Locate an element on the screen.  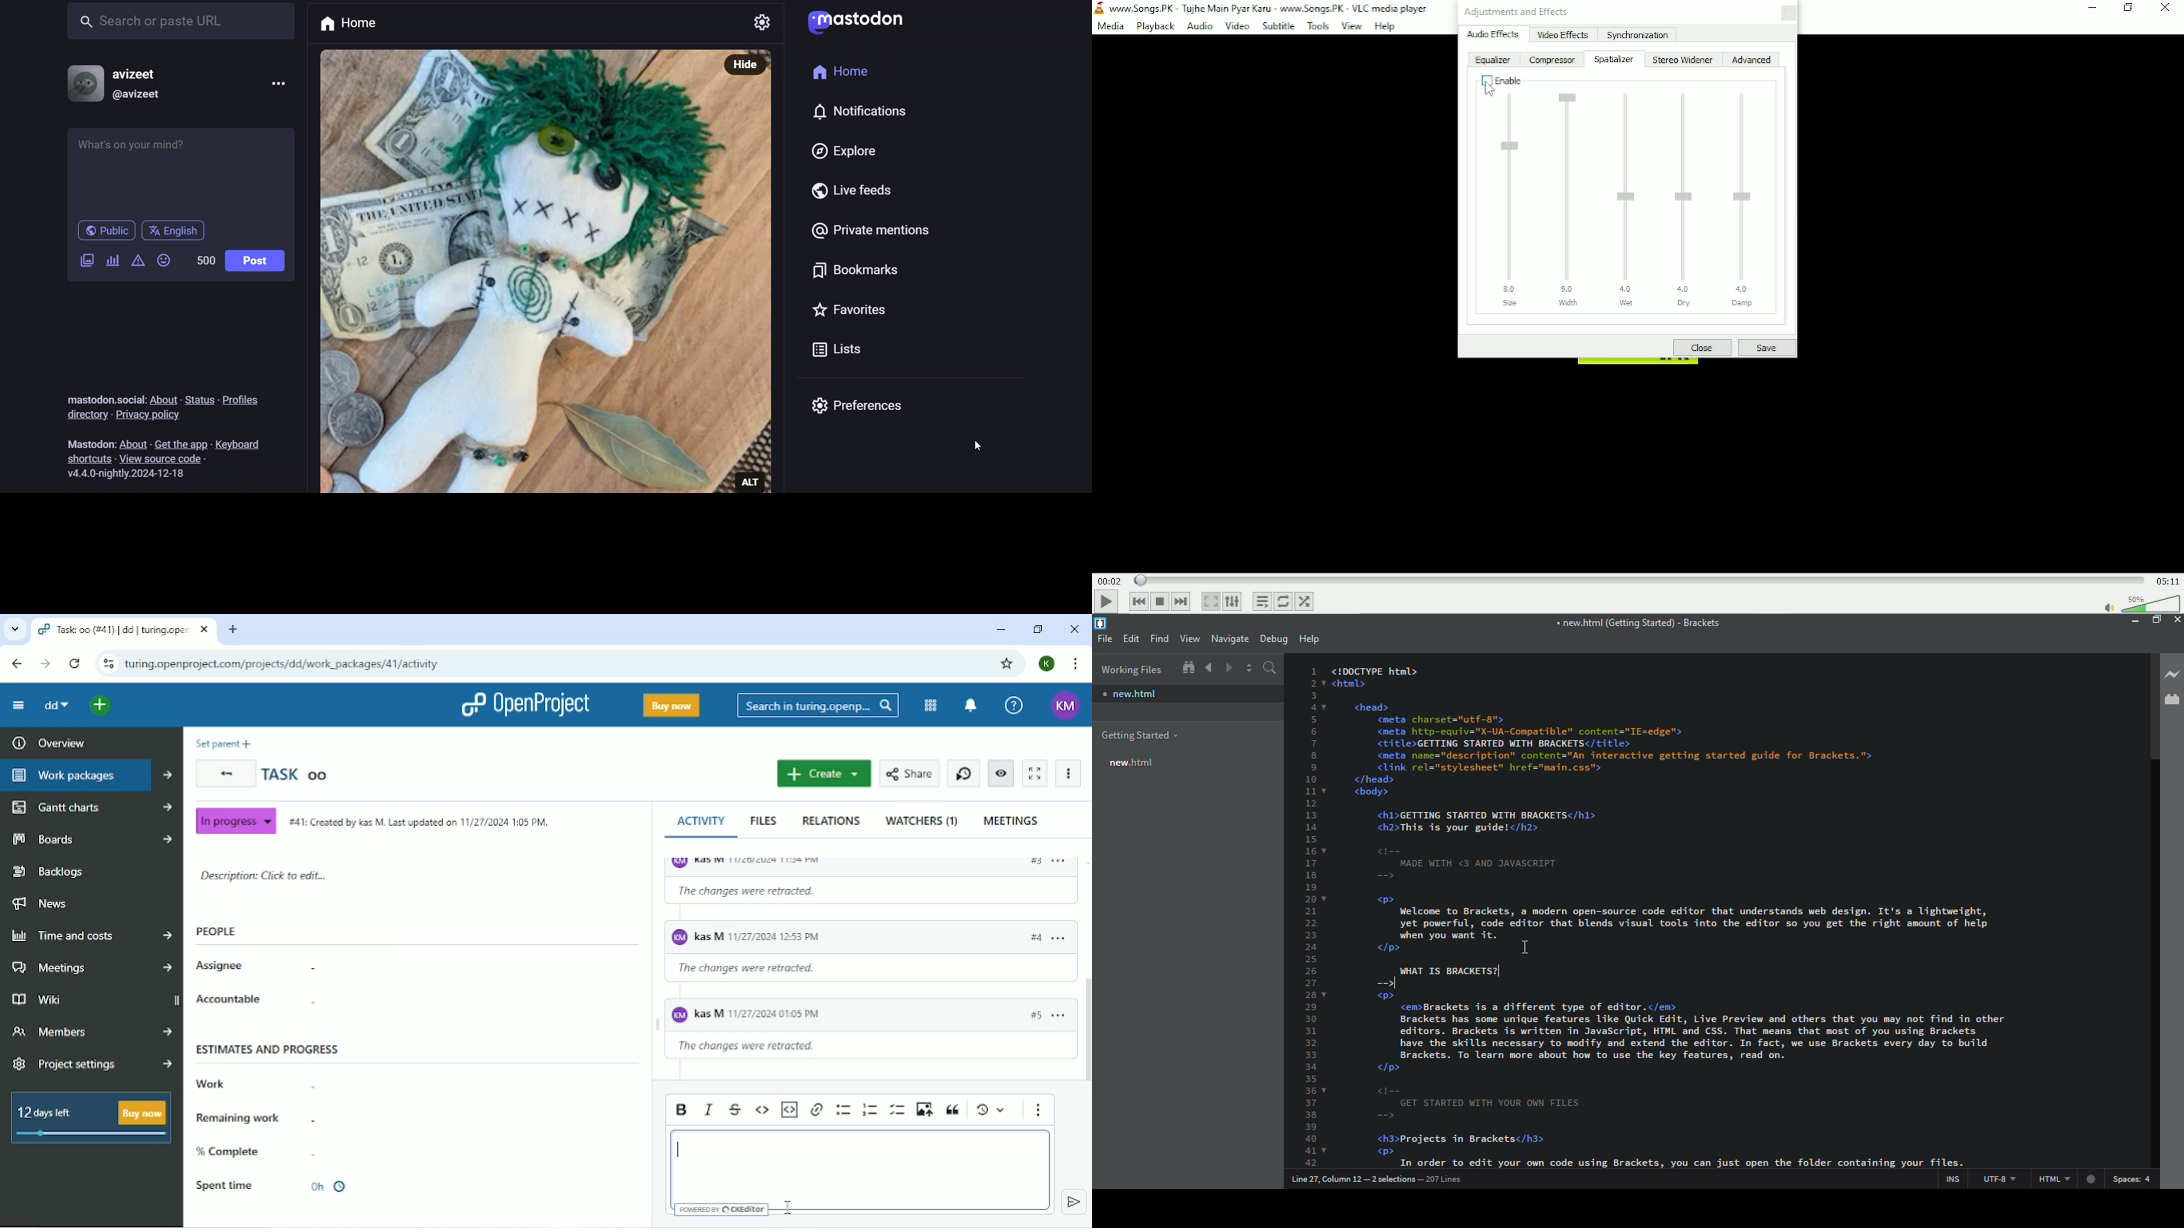
Forward is located at coordinates (45, 664).